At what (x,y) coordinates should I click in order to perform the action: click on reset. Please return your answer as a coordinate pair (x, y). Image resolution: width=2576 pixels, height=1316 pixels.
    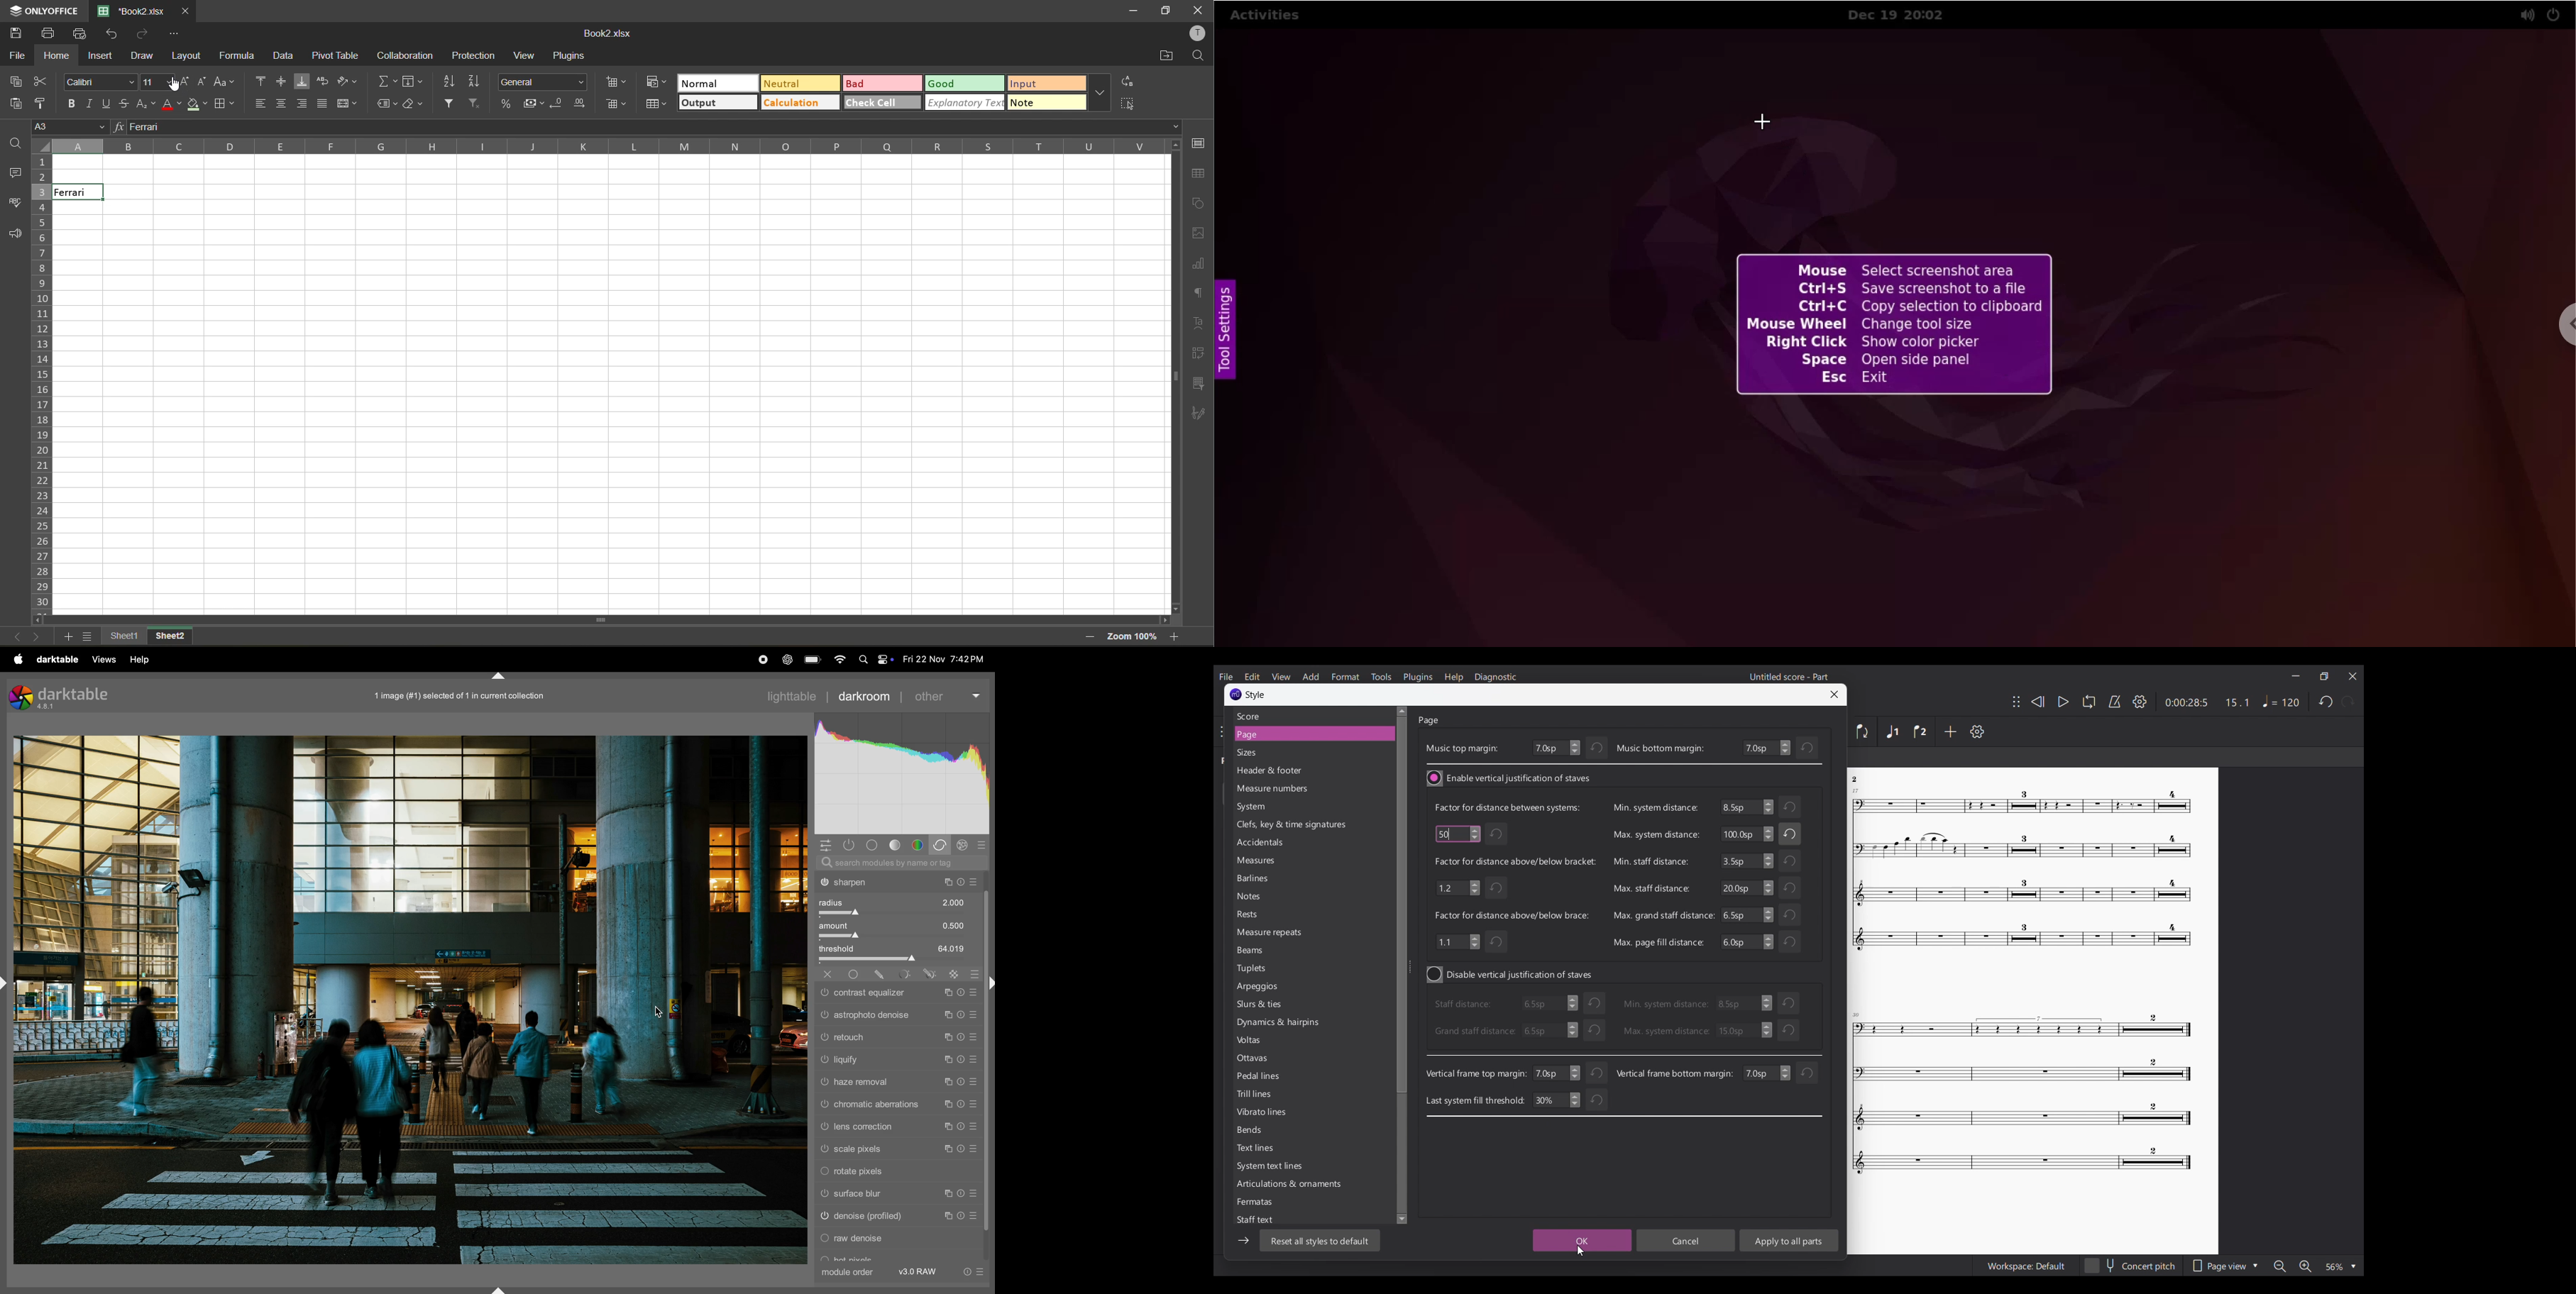
    Looking at the image, I should click on (1791, 1002).